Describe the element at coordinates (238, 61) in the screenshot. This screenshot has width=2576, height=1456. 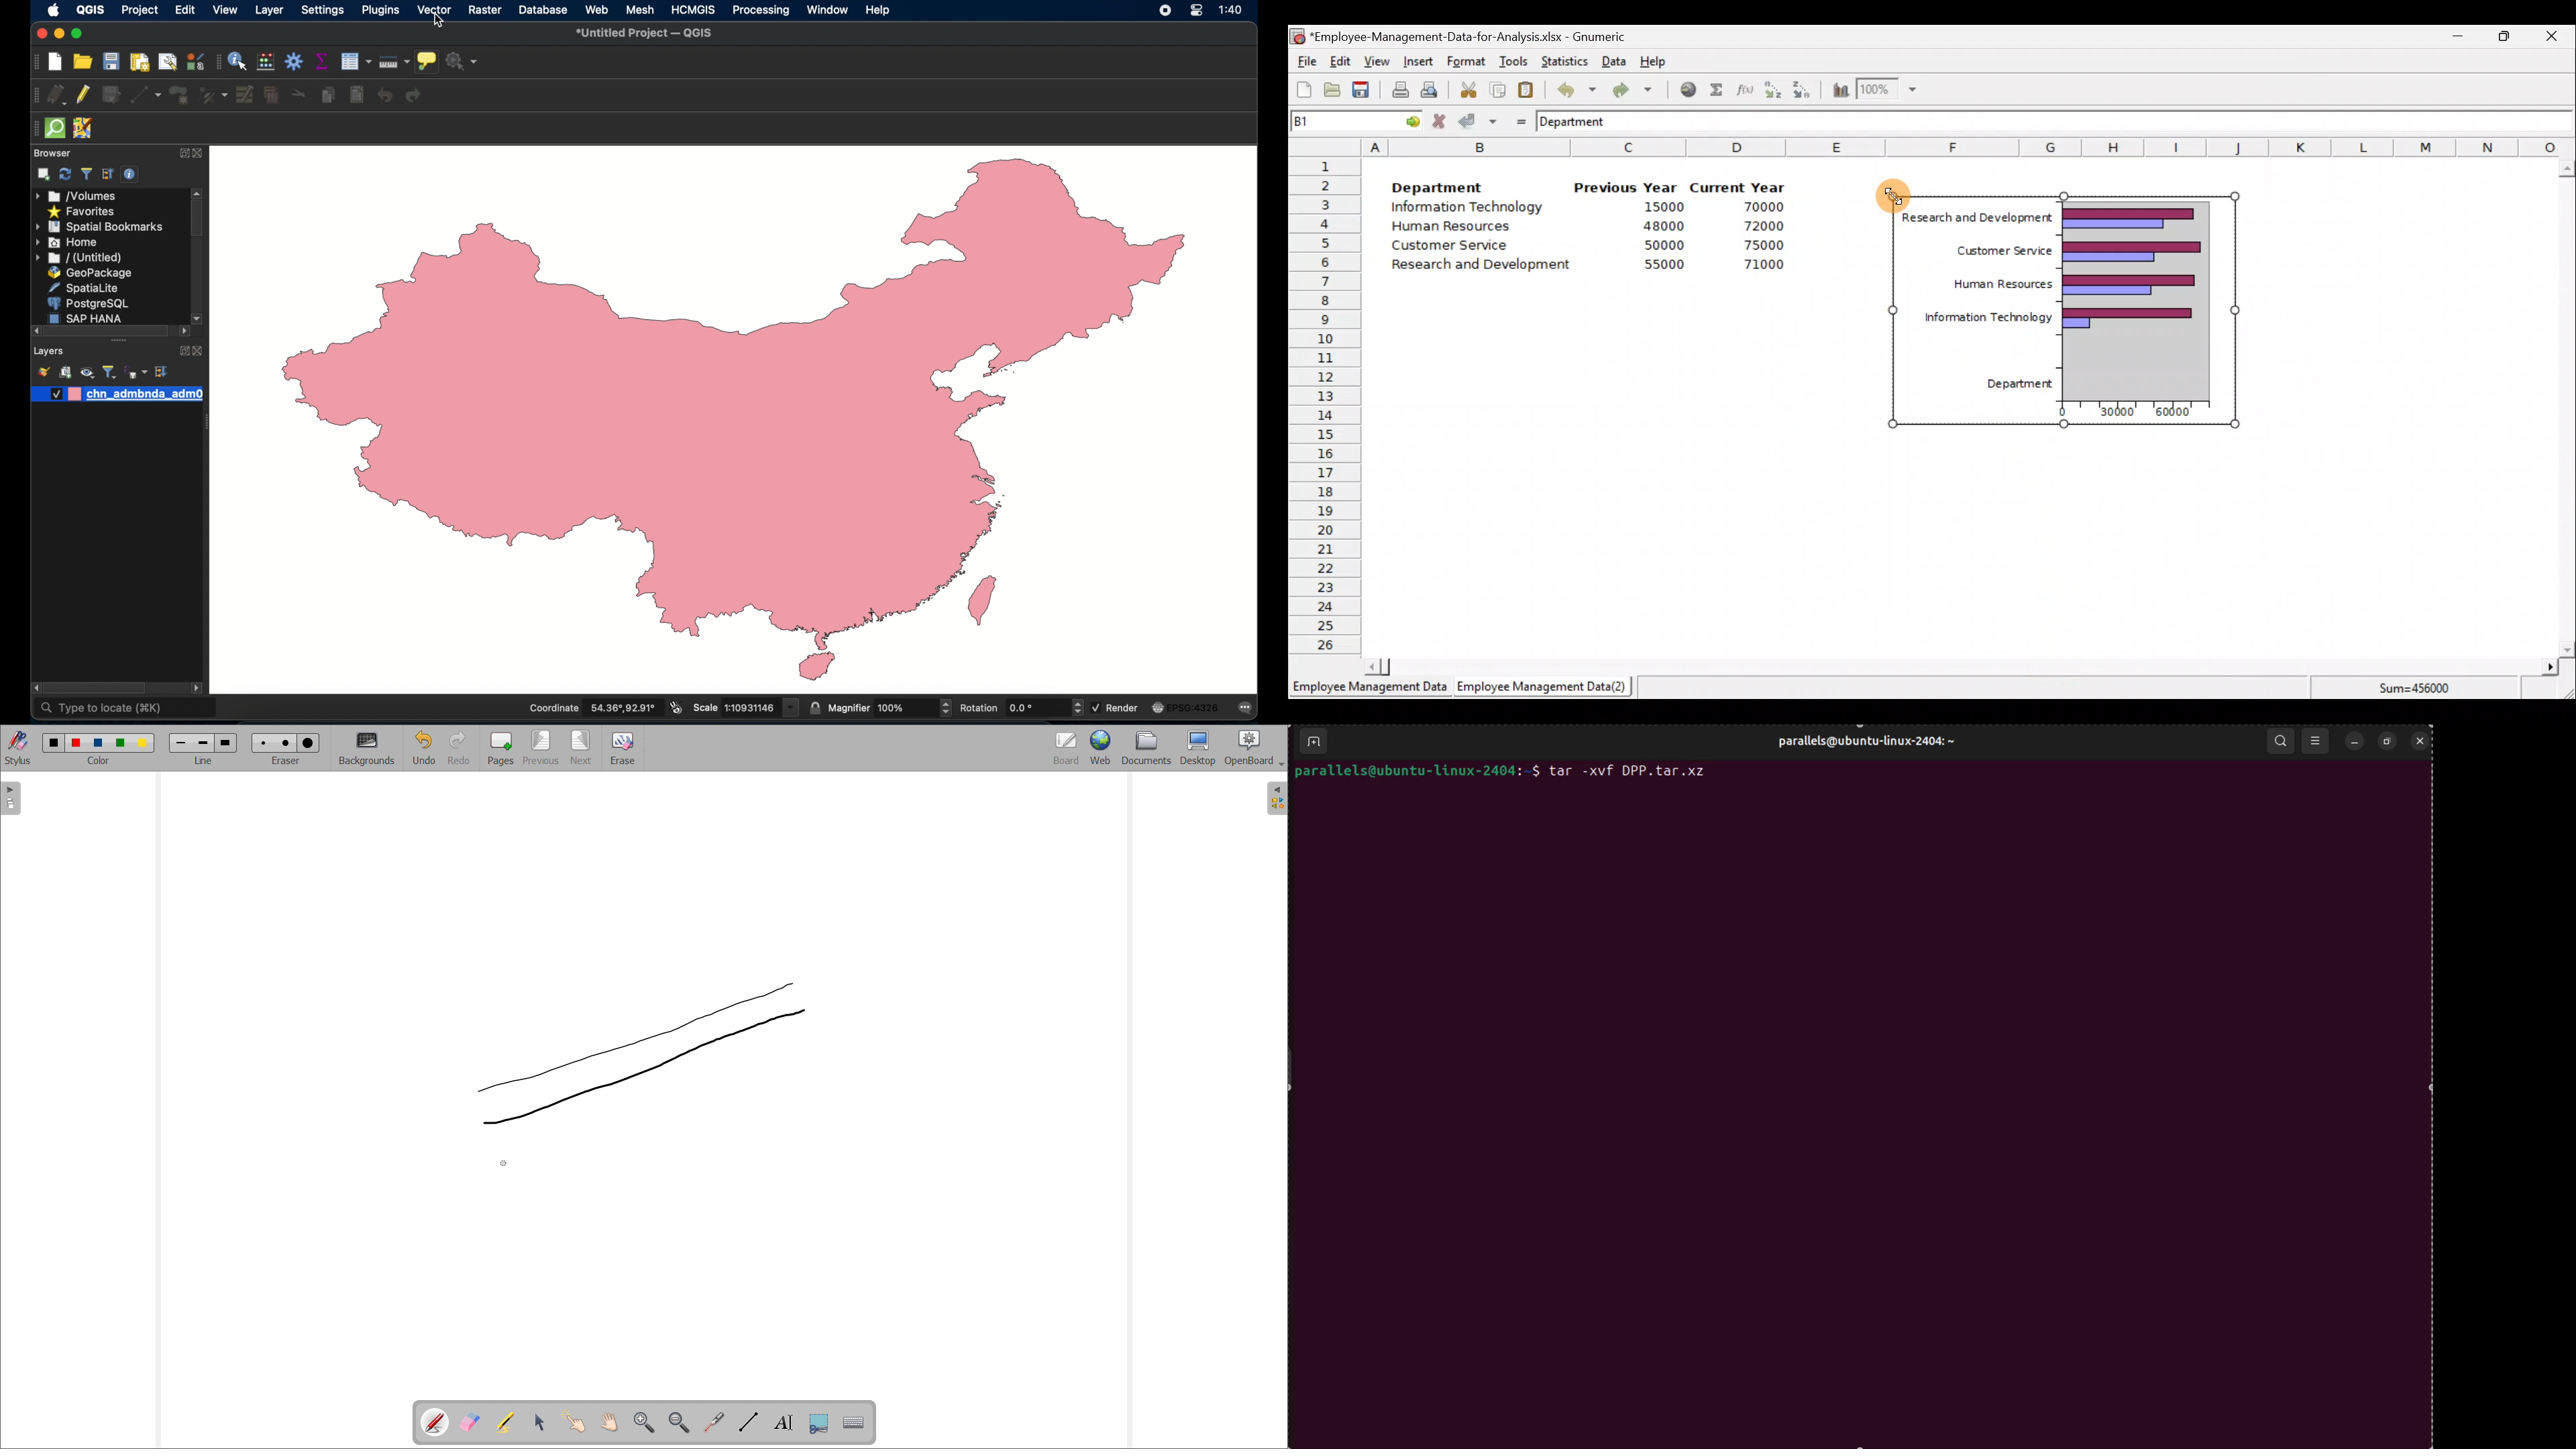
I see `identify features` at that location.